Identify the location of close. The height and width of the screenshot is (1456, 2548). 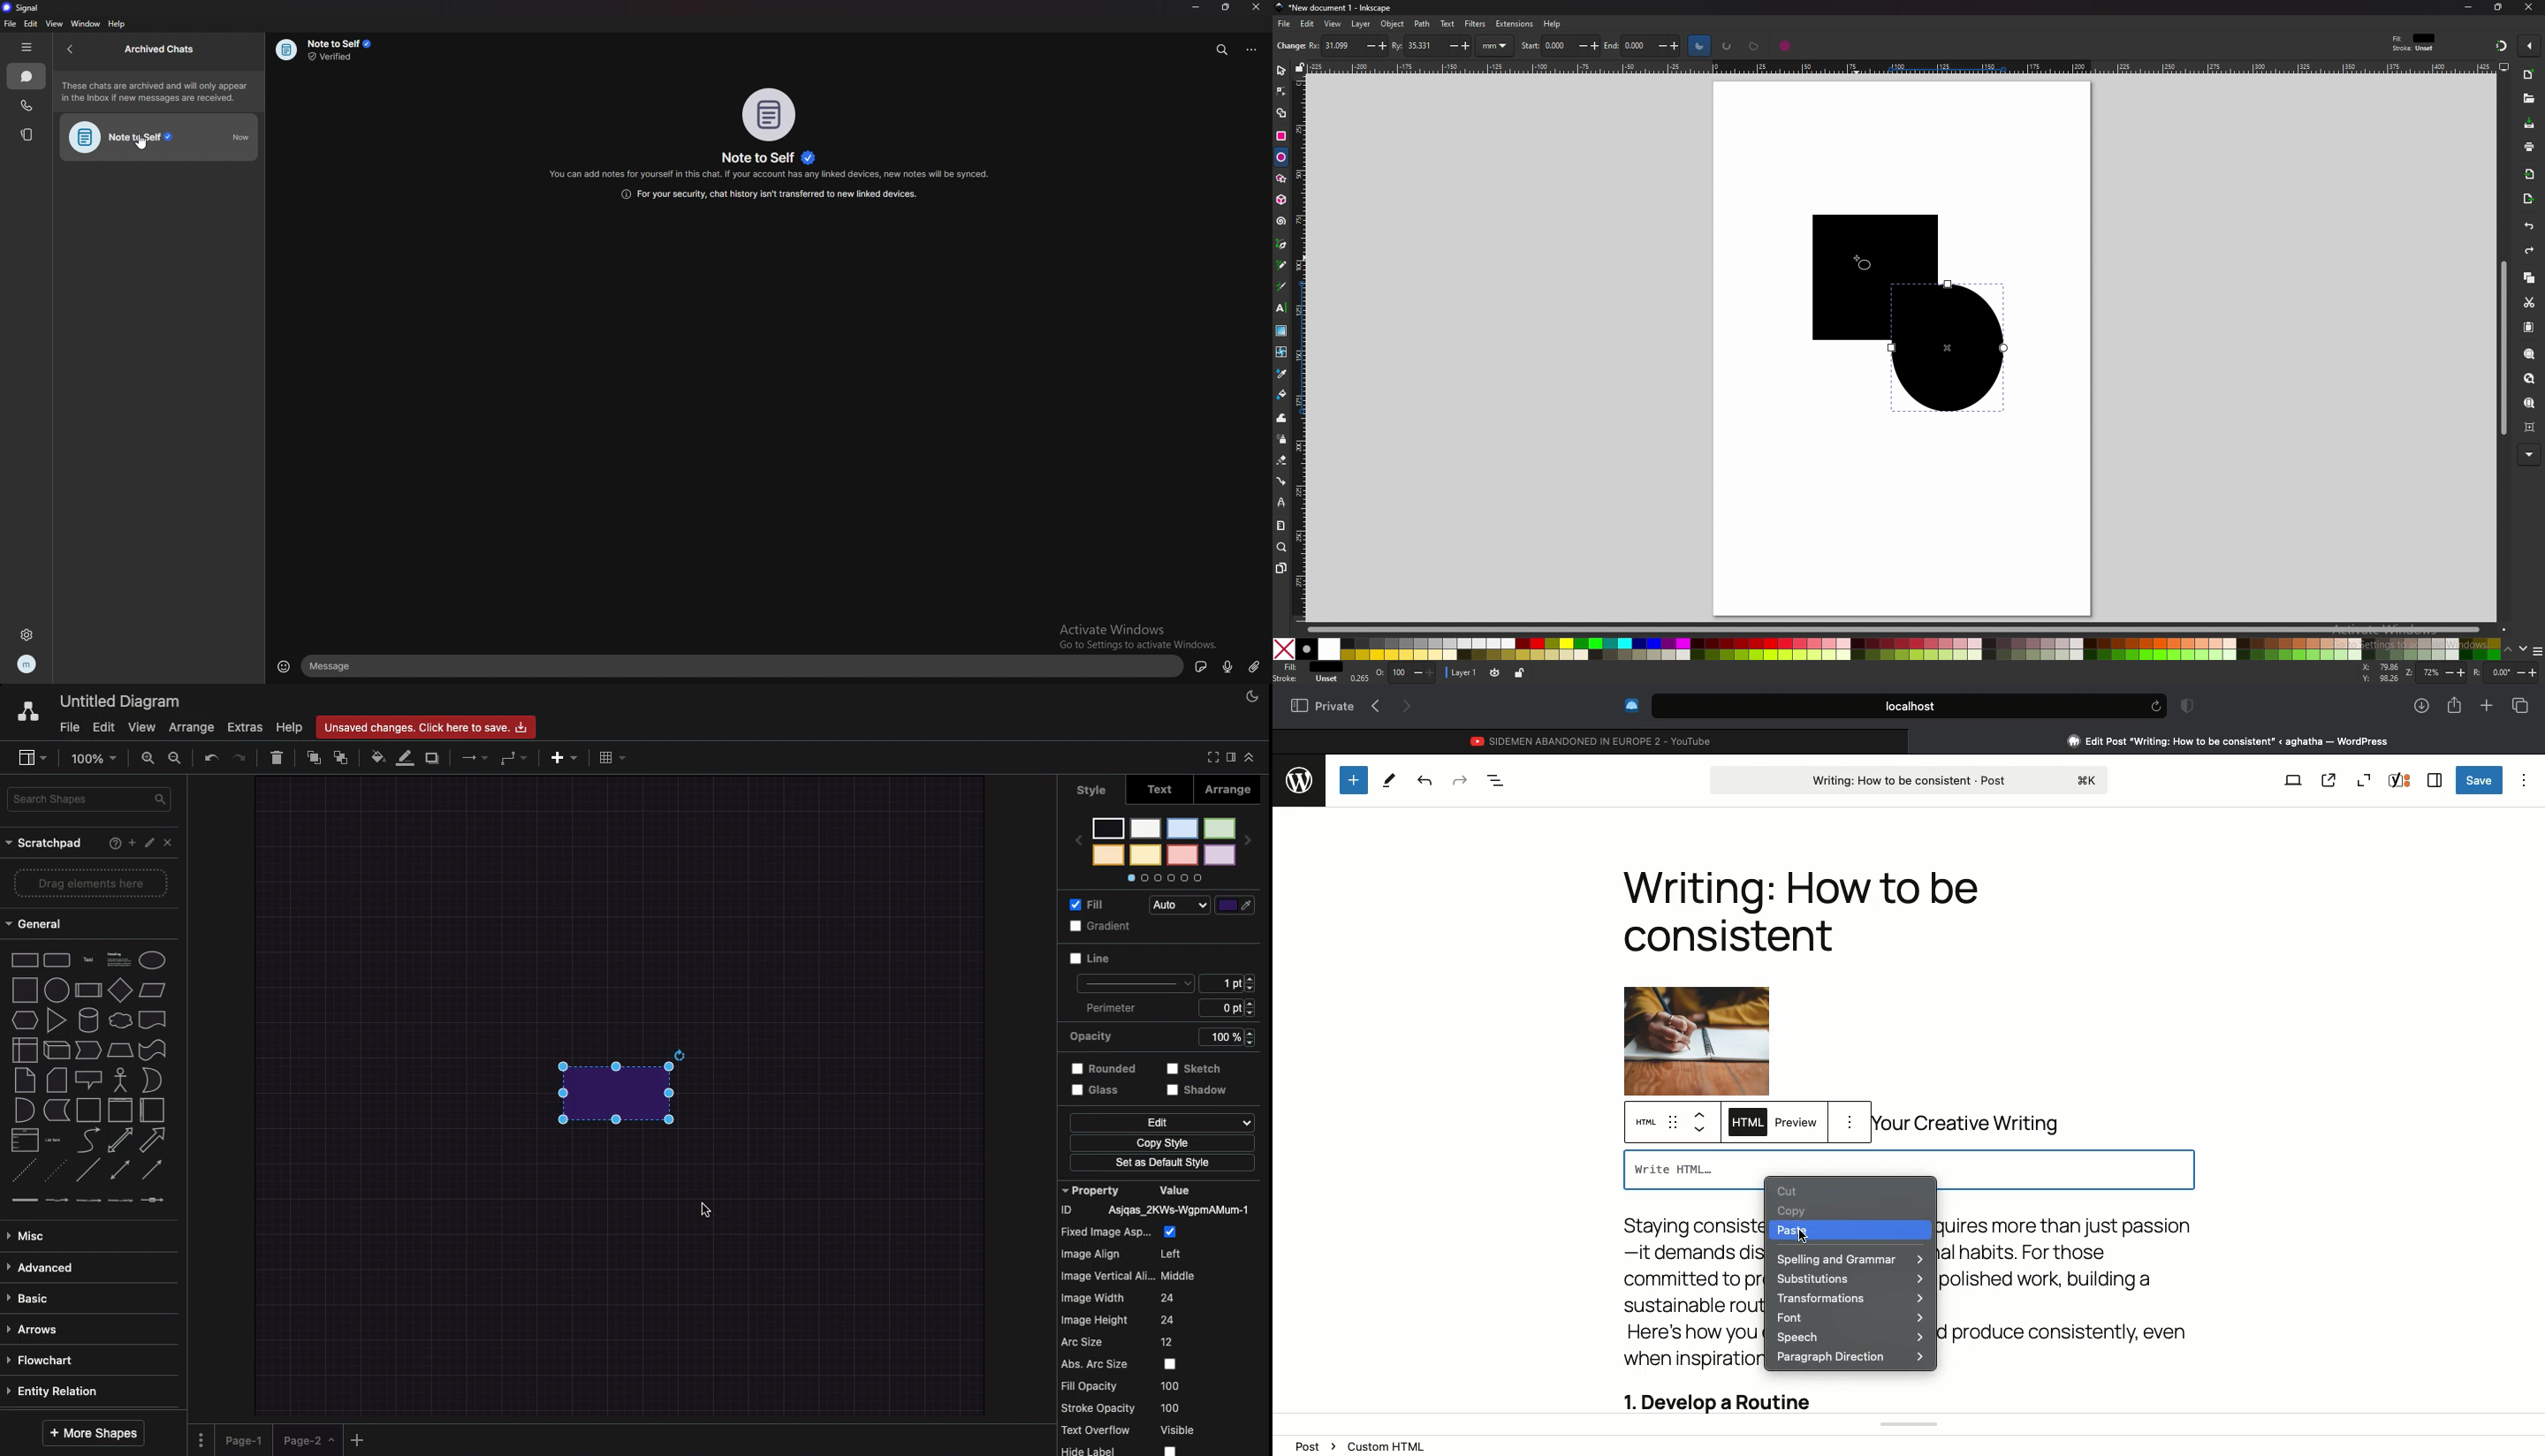
(2530, 9).